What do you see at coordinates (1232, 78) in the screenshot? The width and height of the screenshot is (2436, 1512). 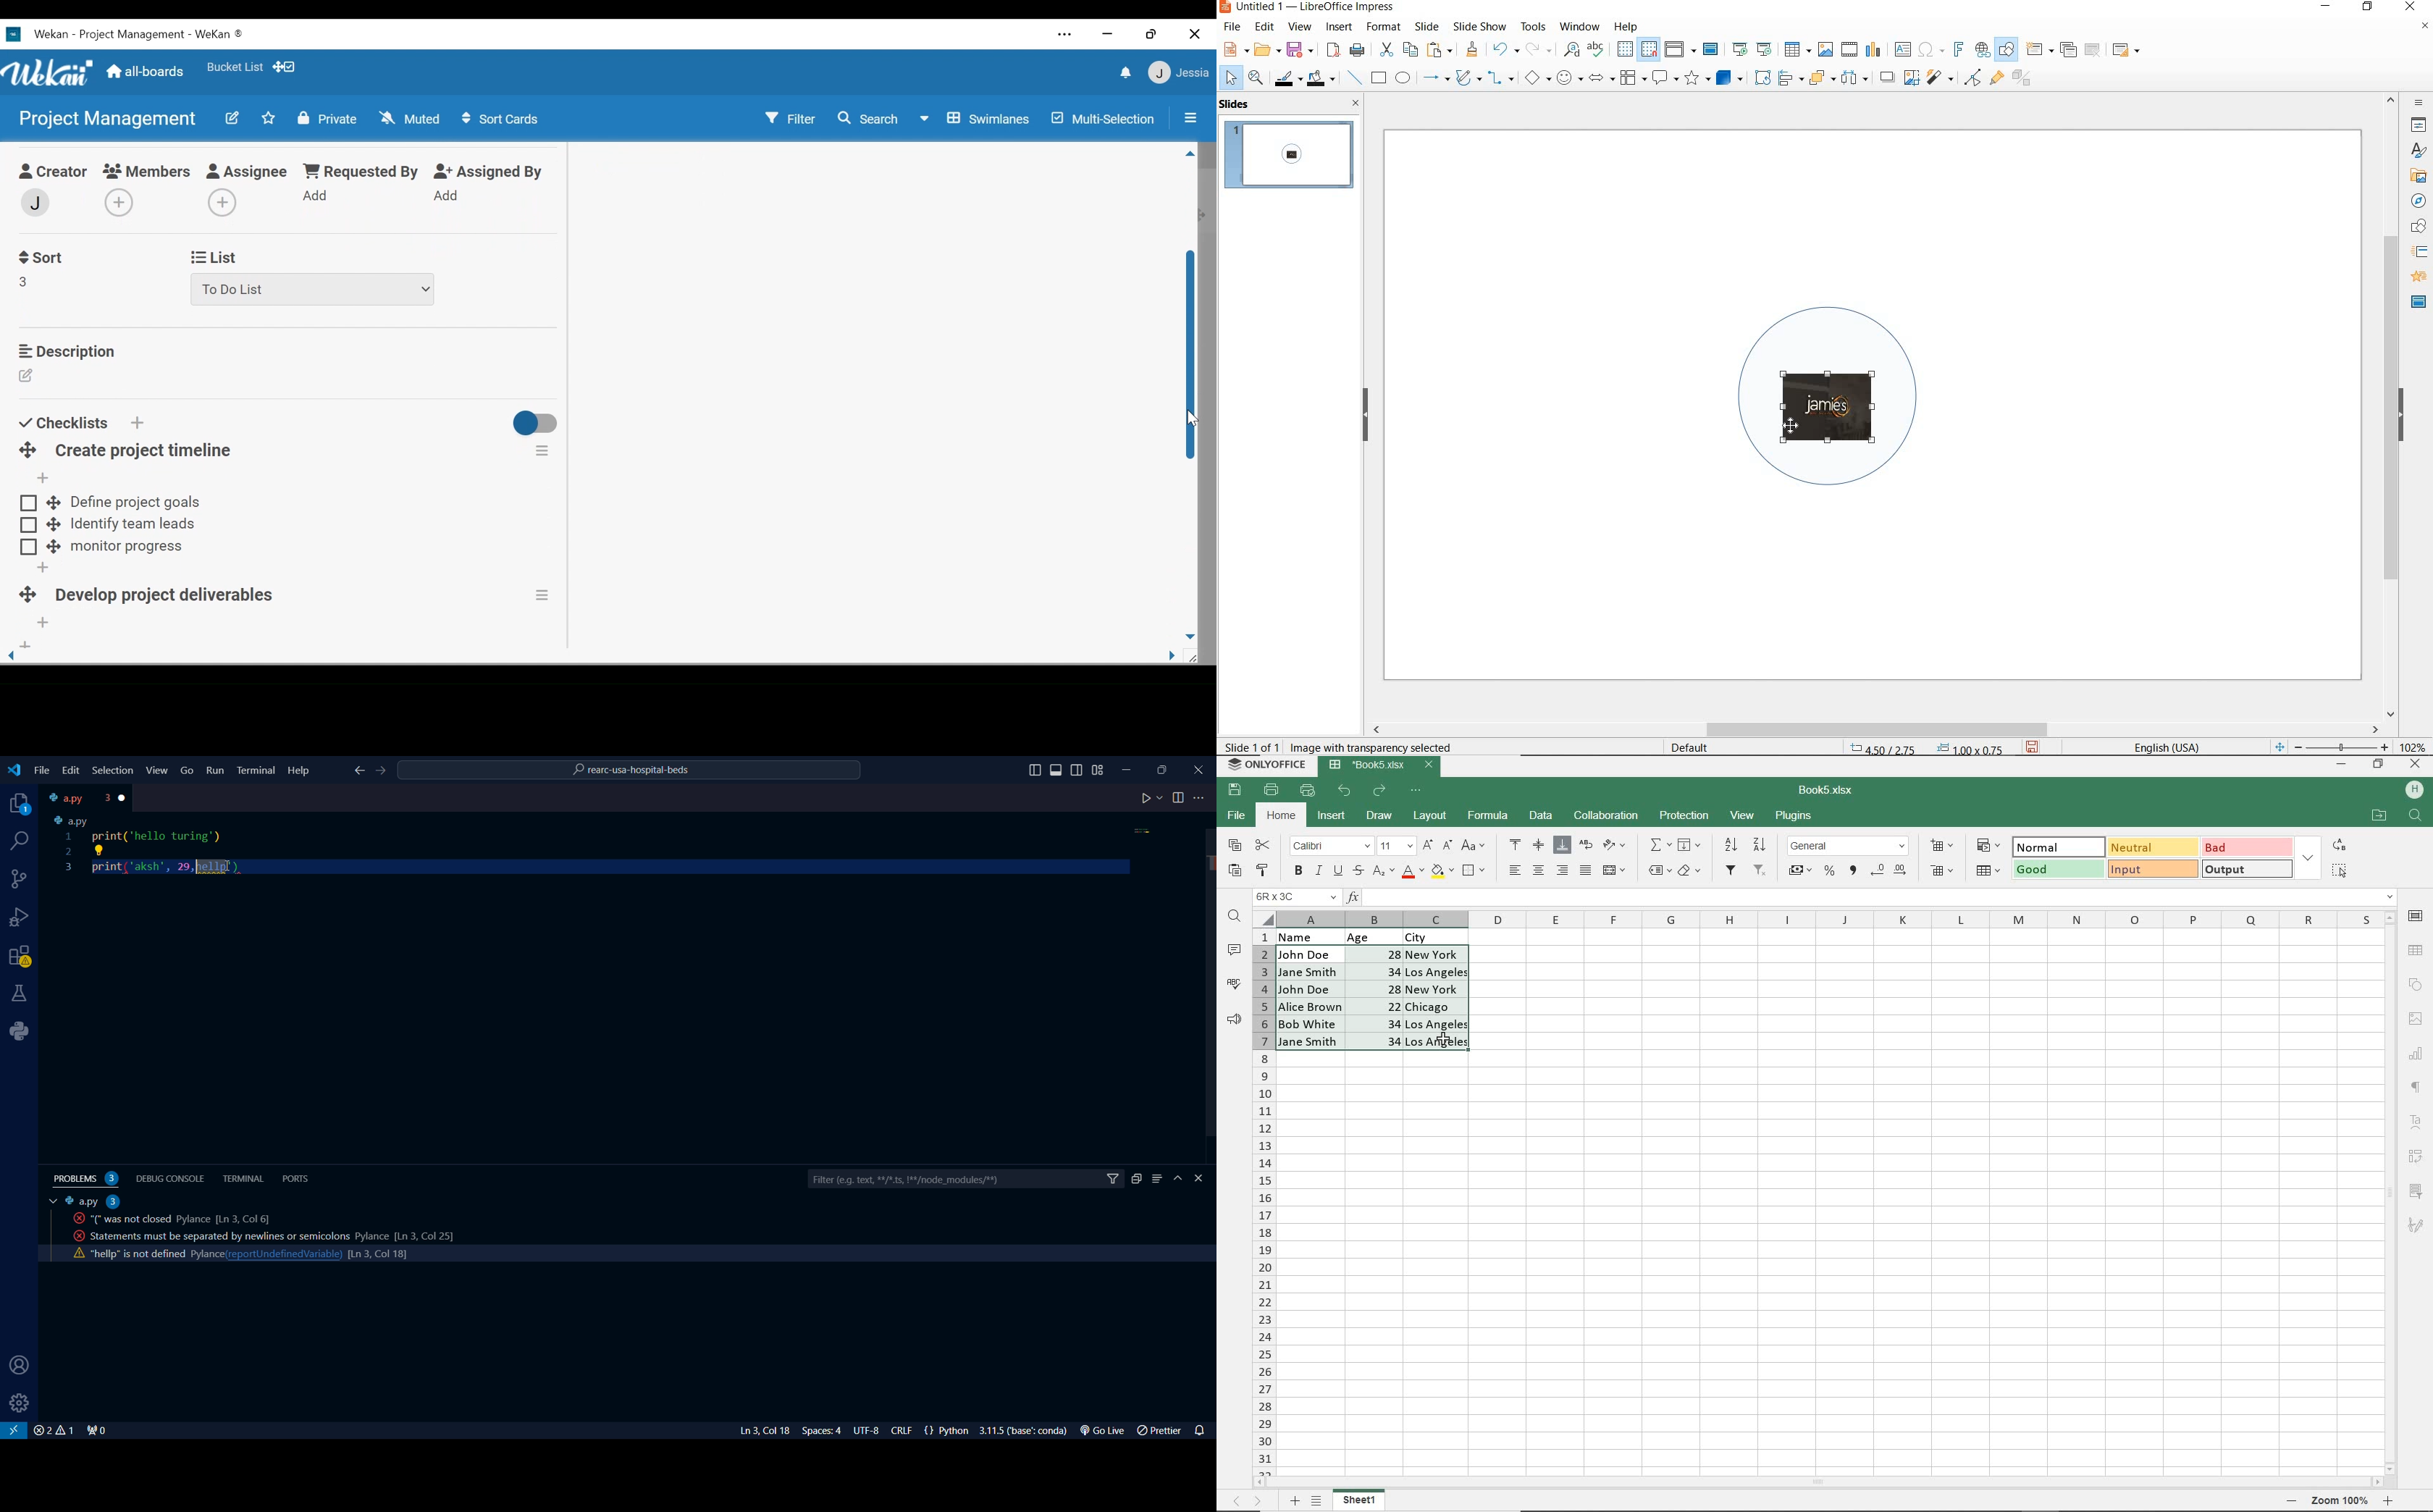 I see `select` at bounding box center [1232, 78].